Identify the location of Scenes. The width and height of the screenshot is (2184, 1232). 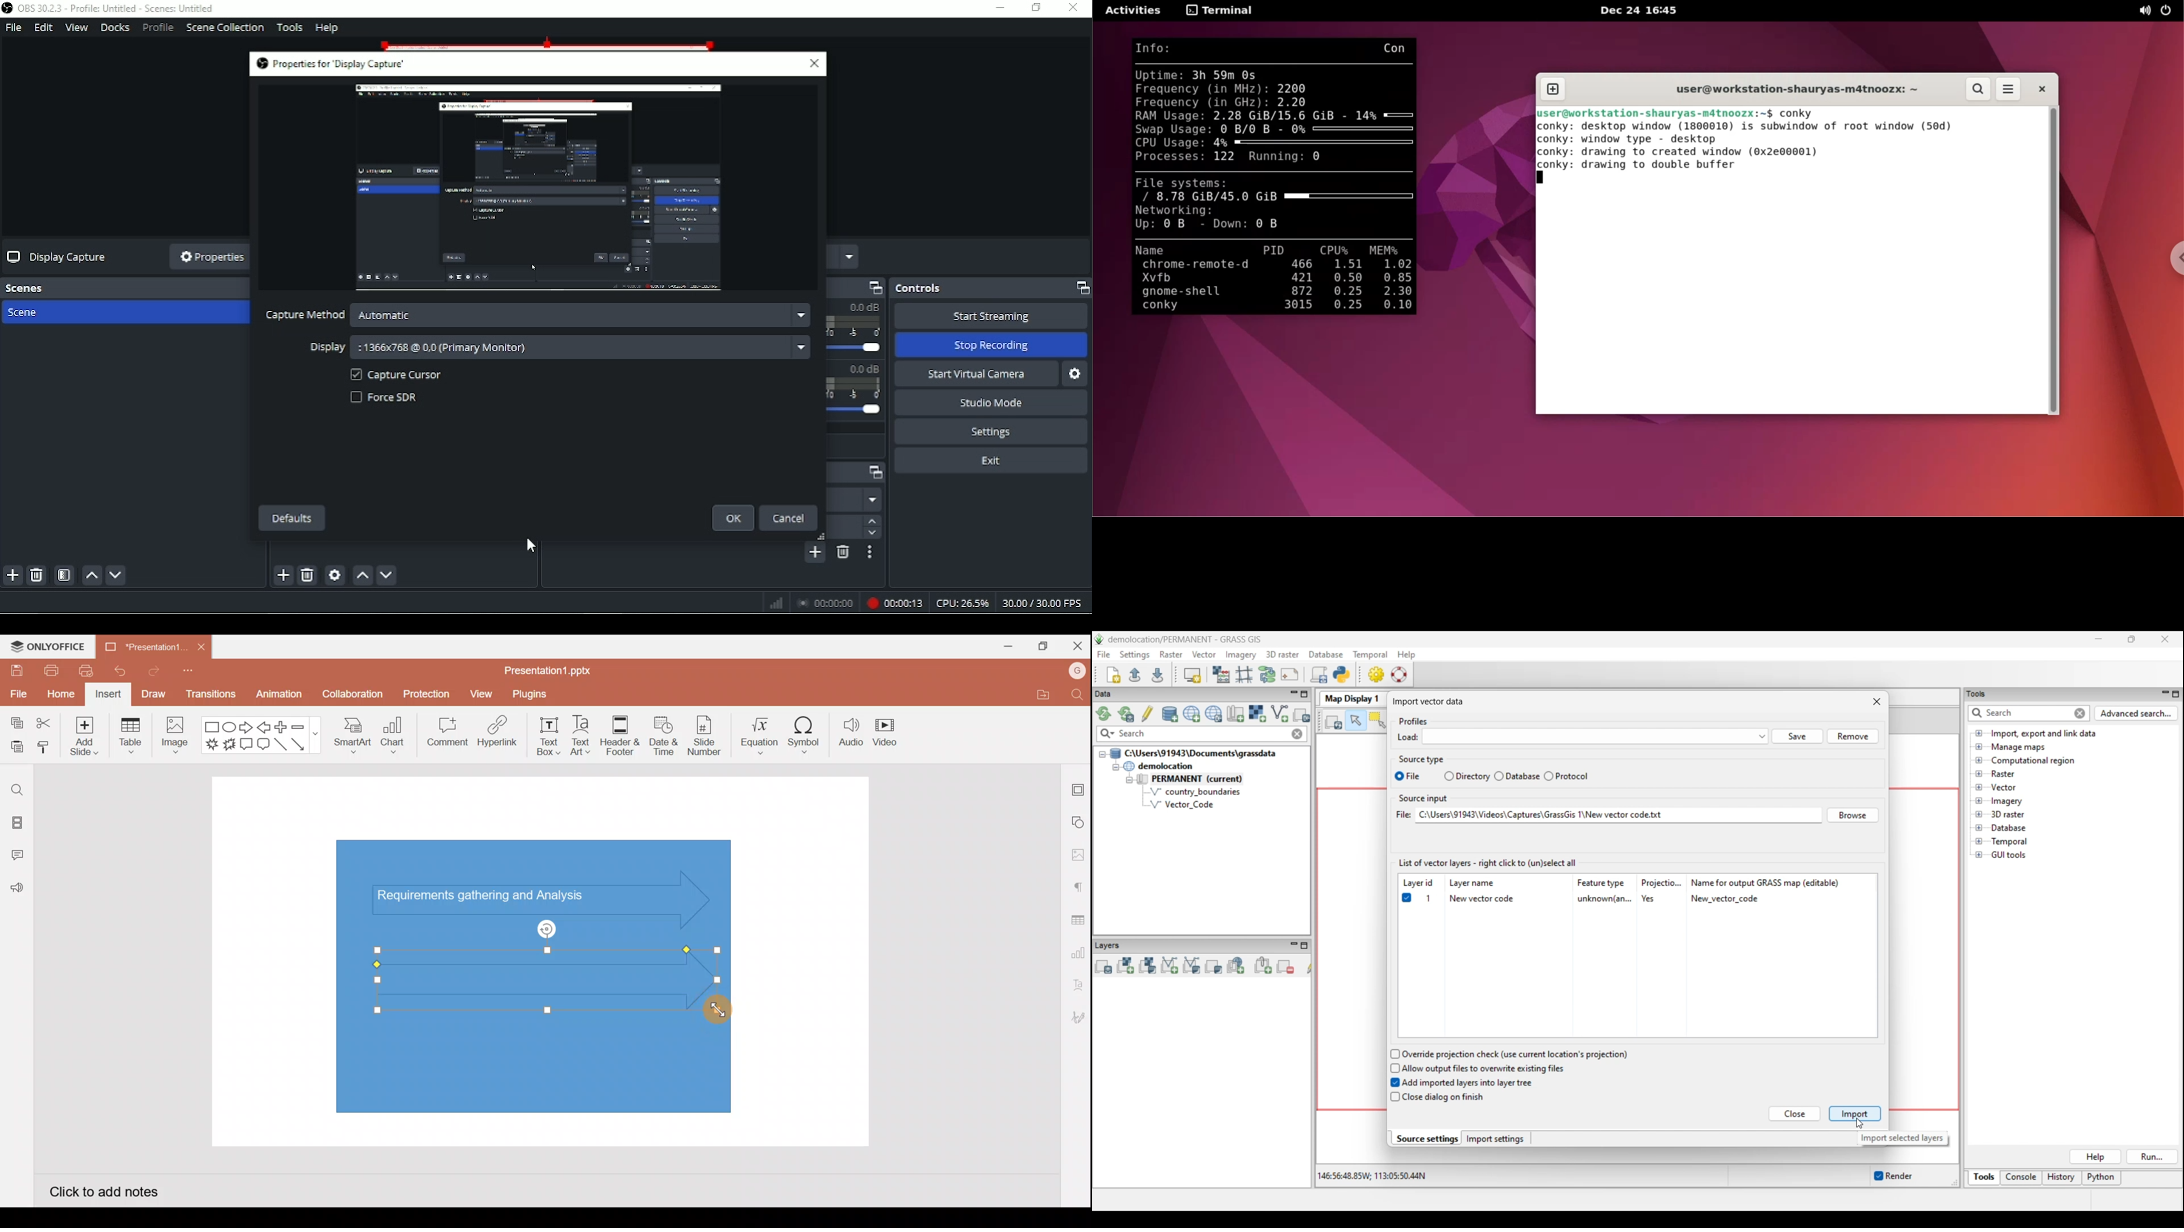
(126, 287).